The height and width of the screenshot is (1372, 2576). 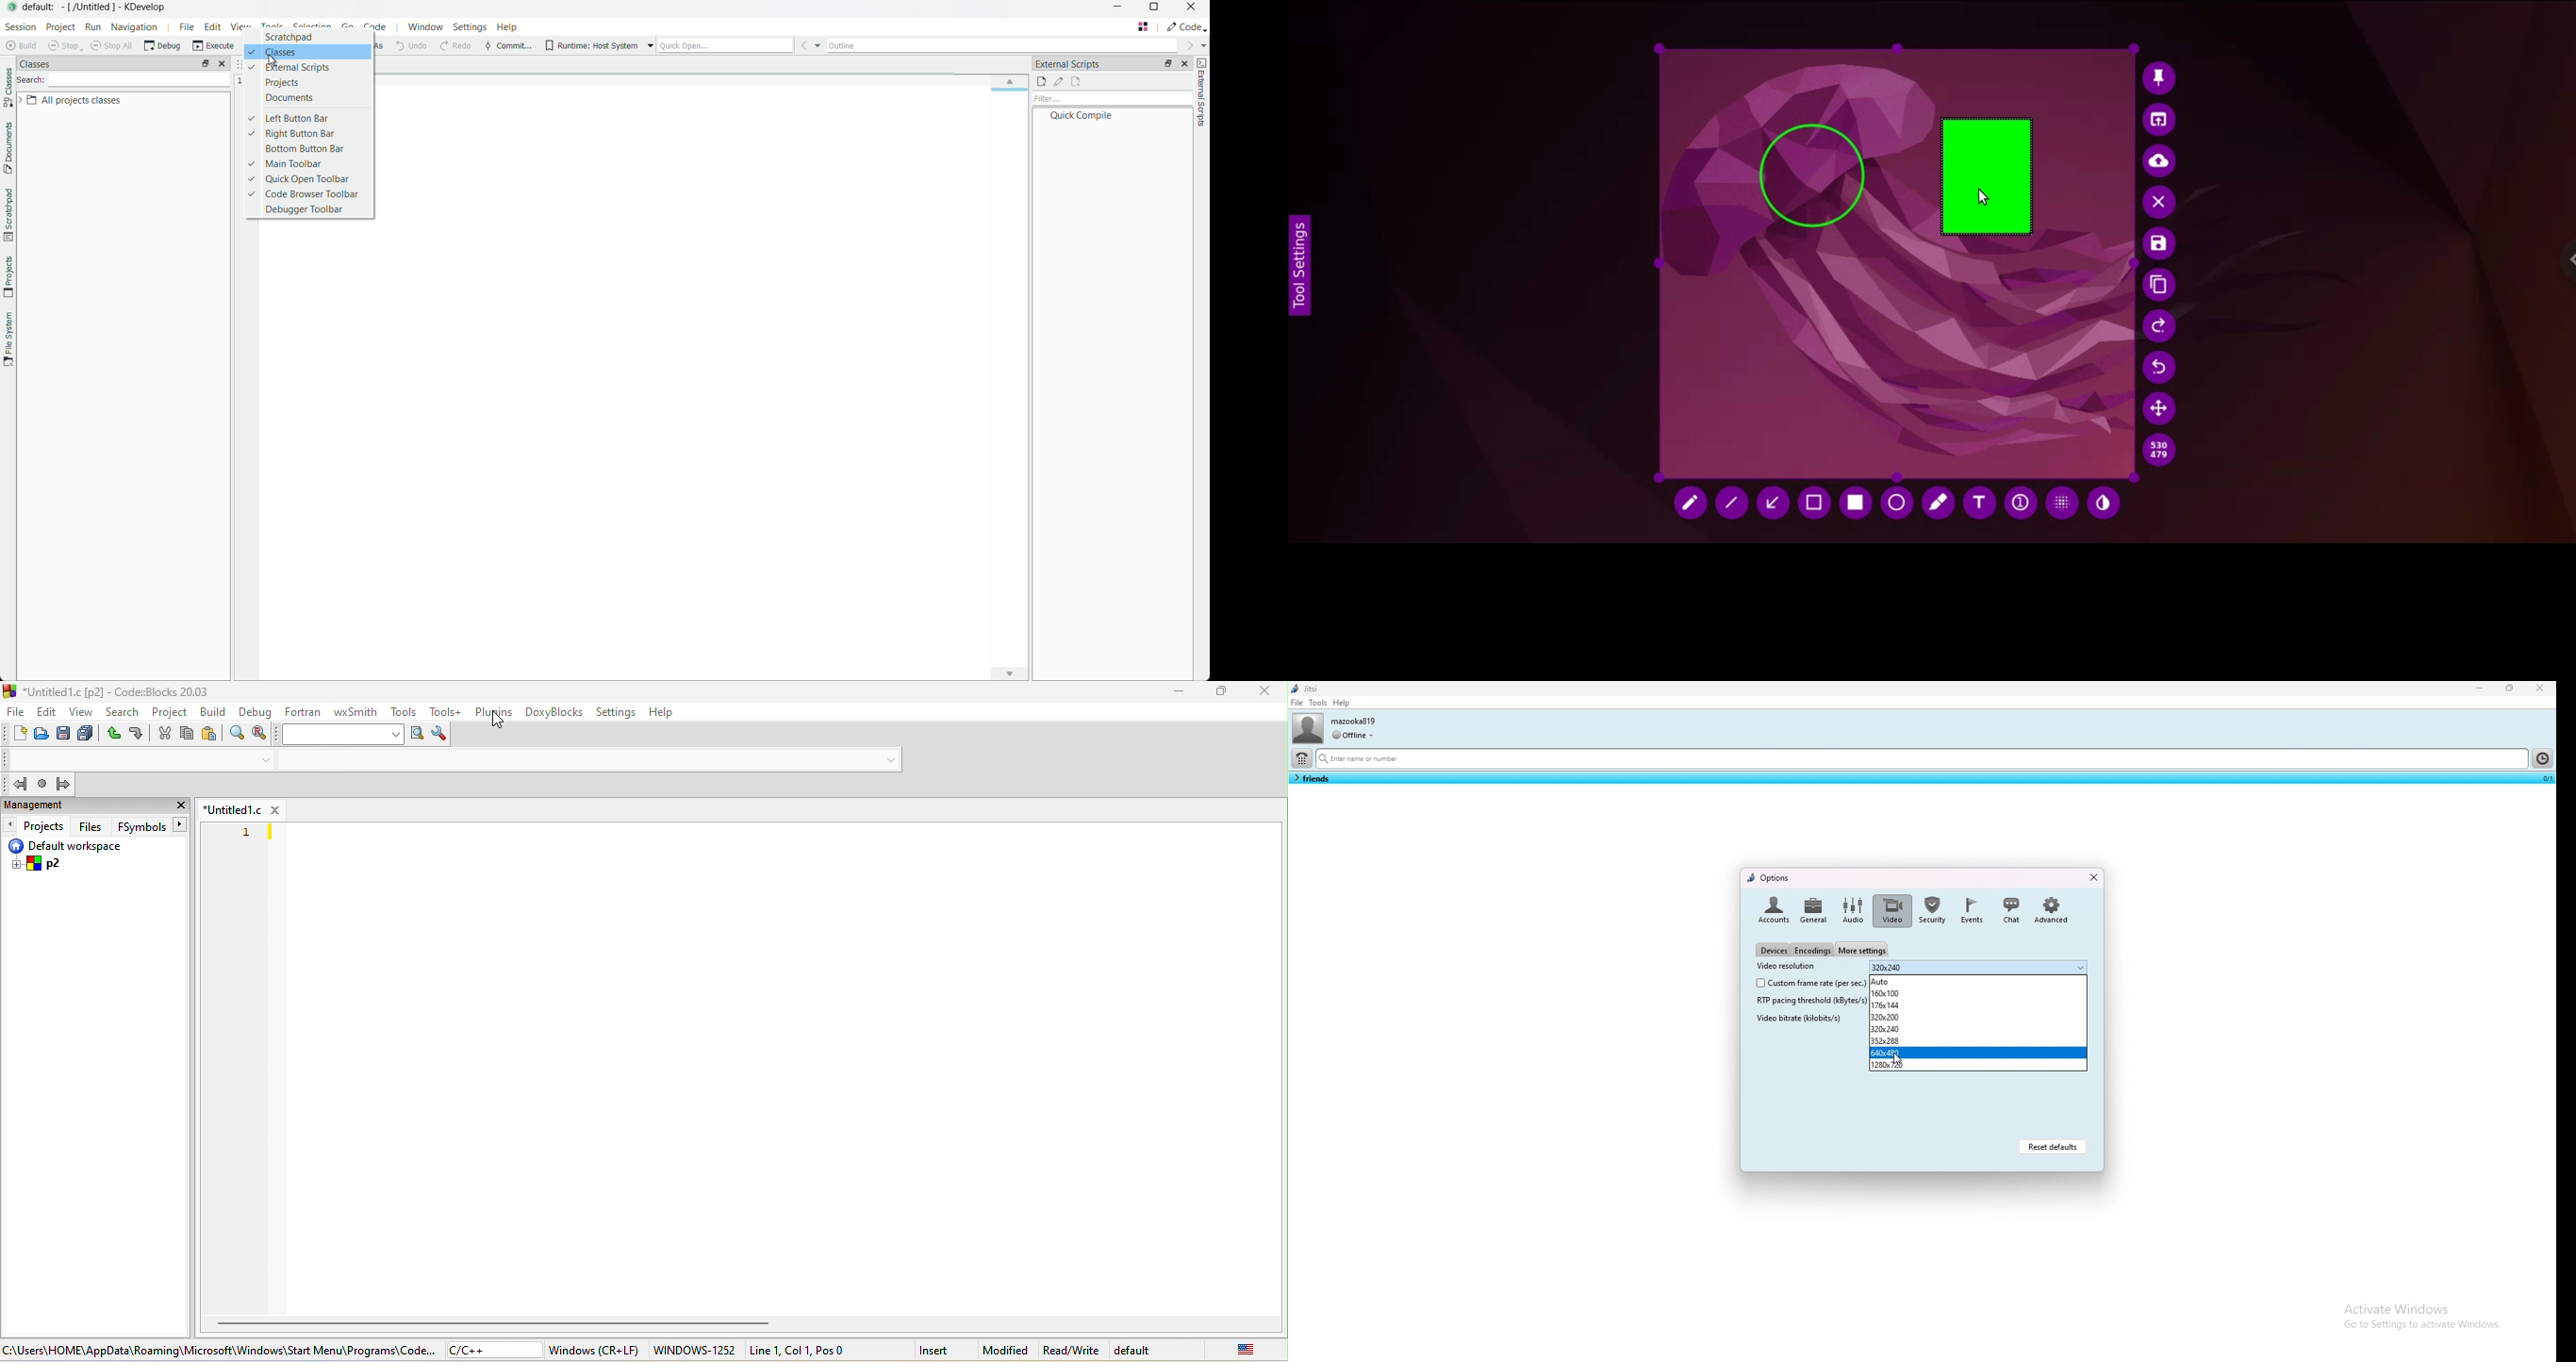 What do you see at coordinates (122, 81) in the screenshot?
I see `search` at bounding box center [122, 81].